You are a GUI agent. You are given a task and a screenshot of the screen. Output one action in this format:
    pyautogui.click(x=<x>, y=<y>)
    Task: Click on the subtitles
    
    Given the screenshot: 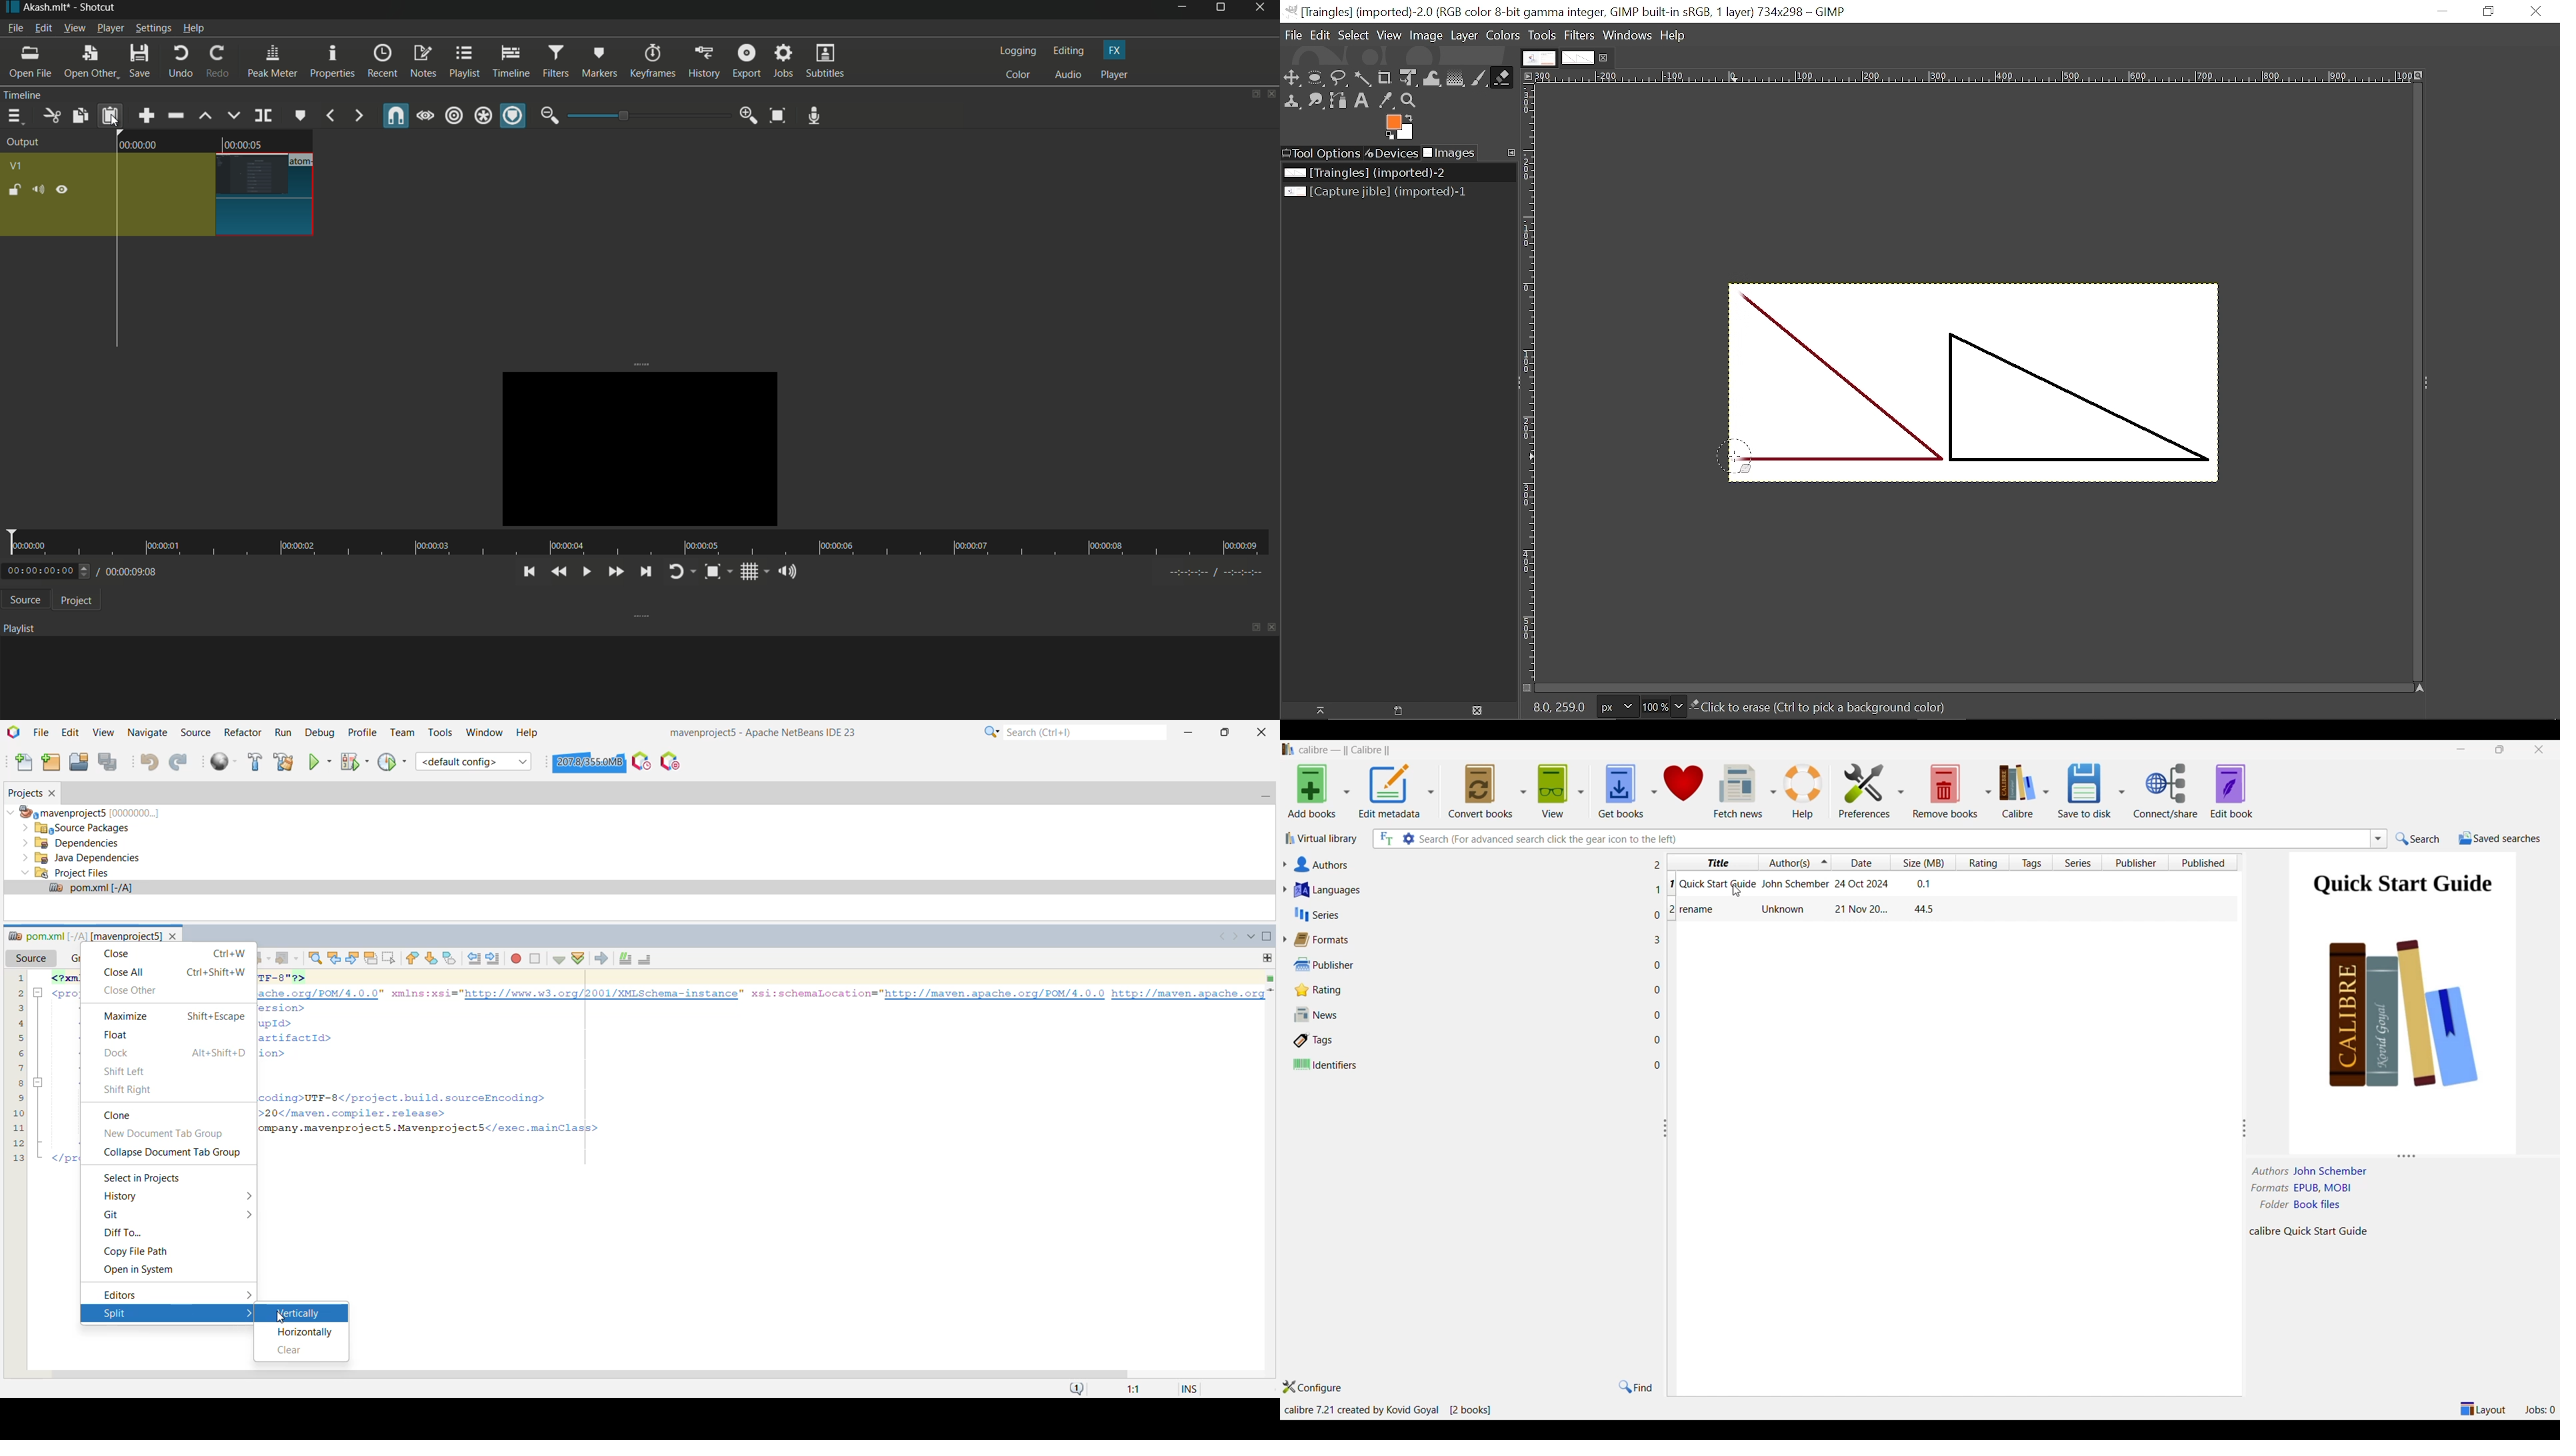 What is the action you would take?
    pyautogui.click(x=827, y=61)
    